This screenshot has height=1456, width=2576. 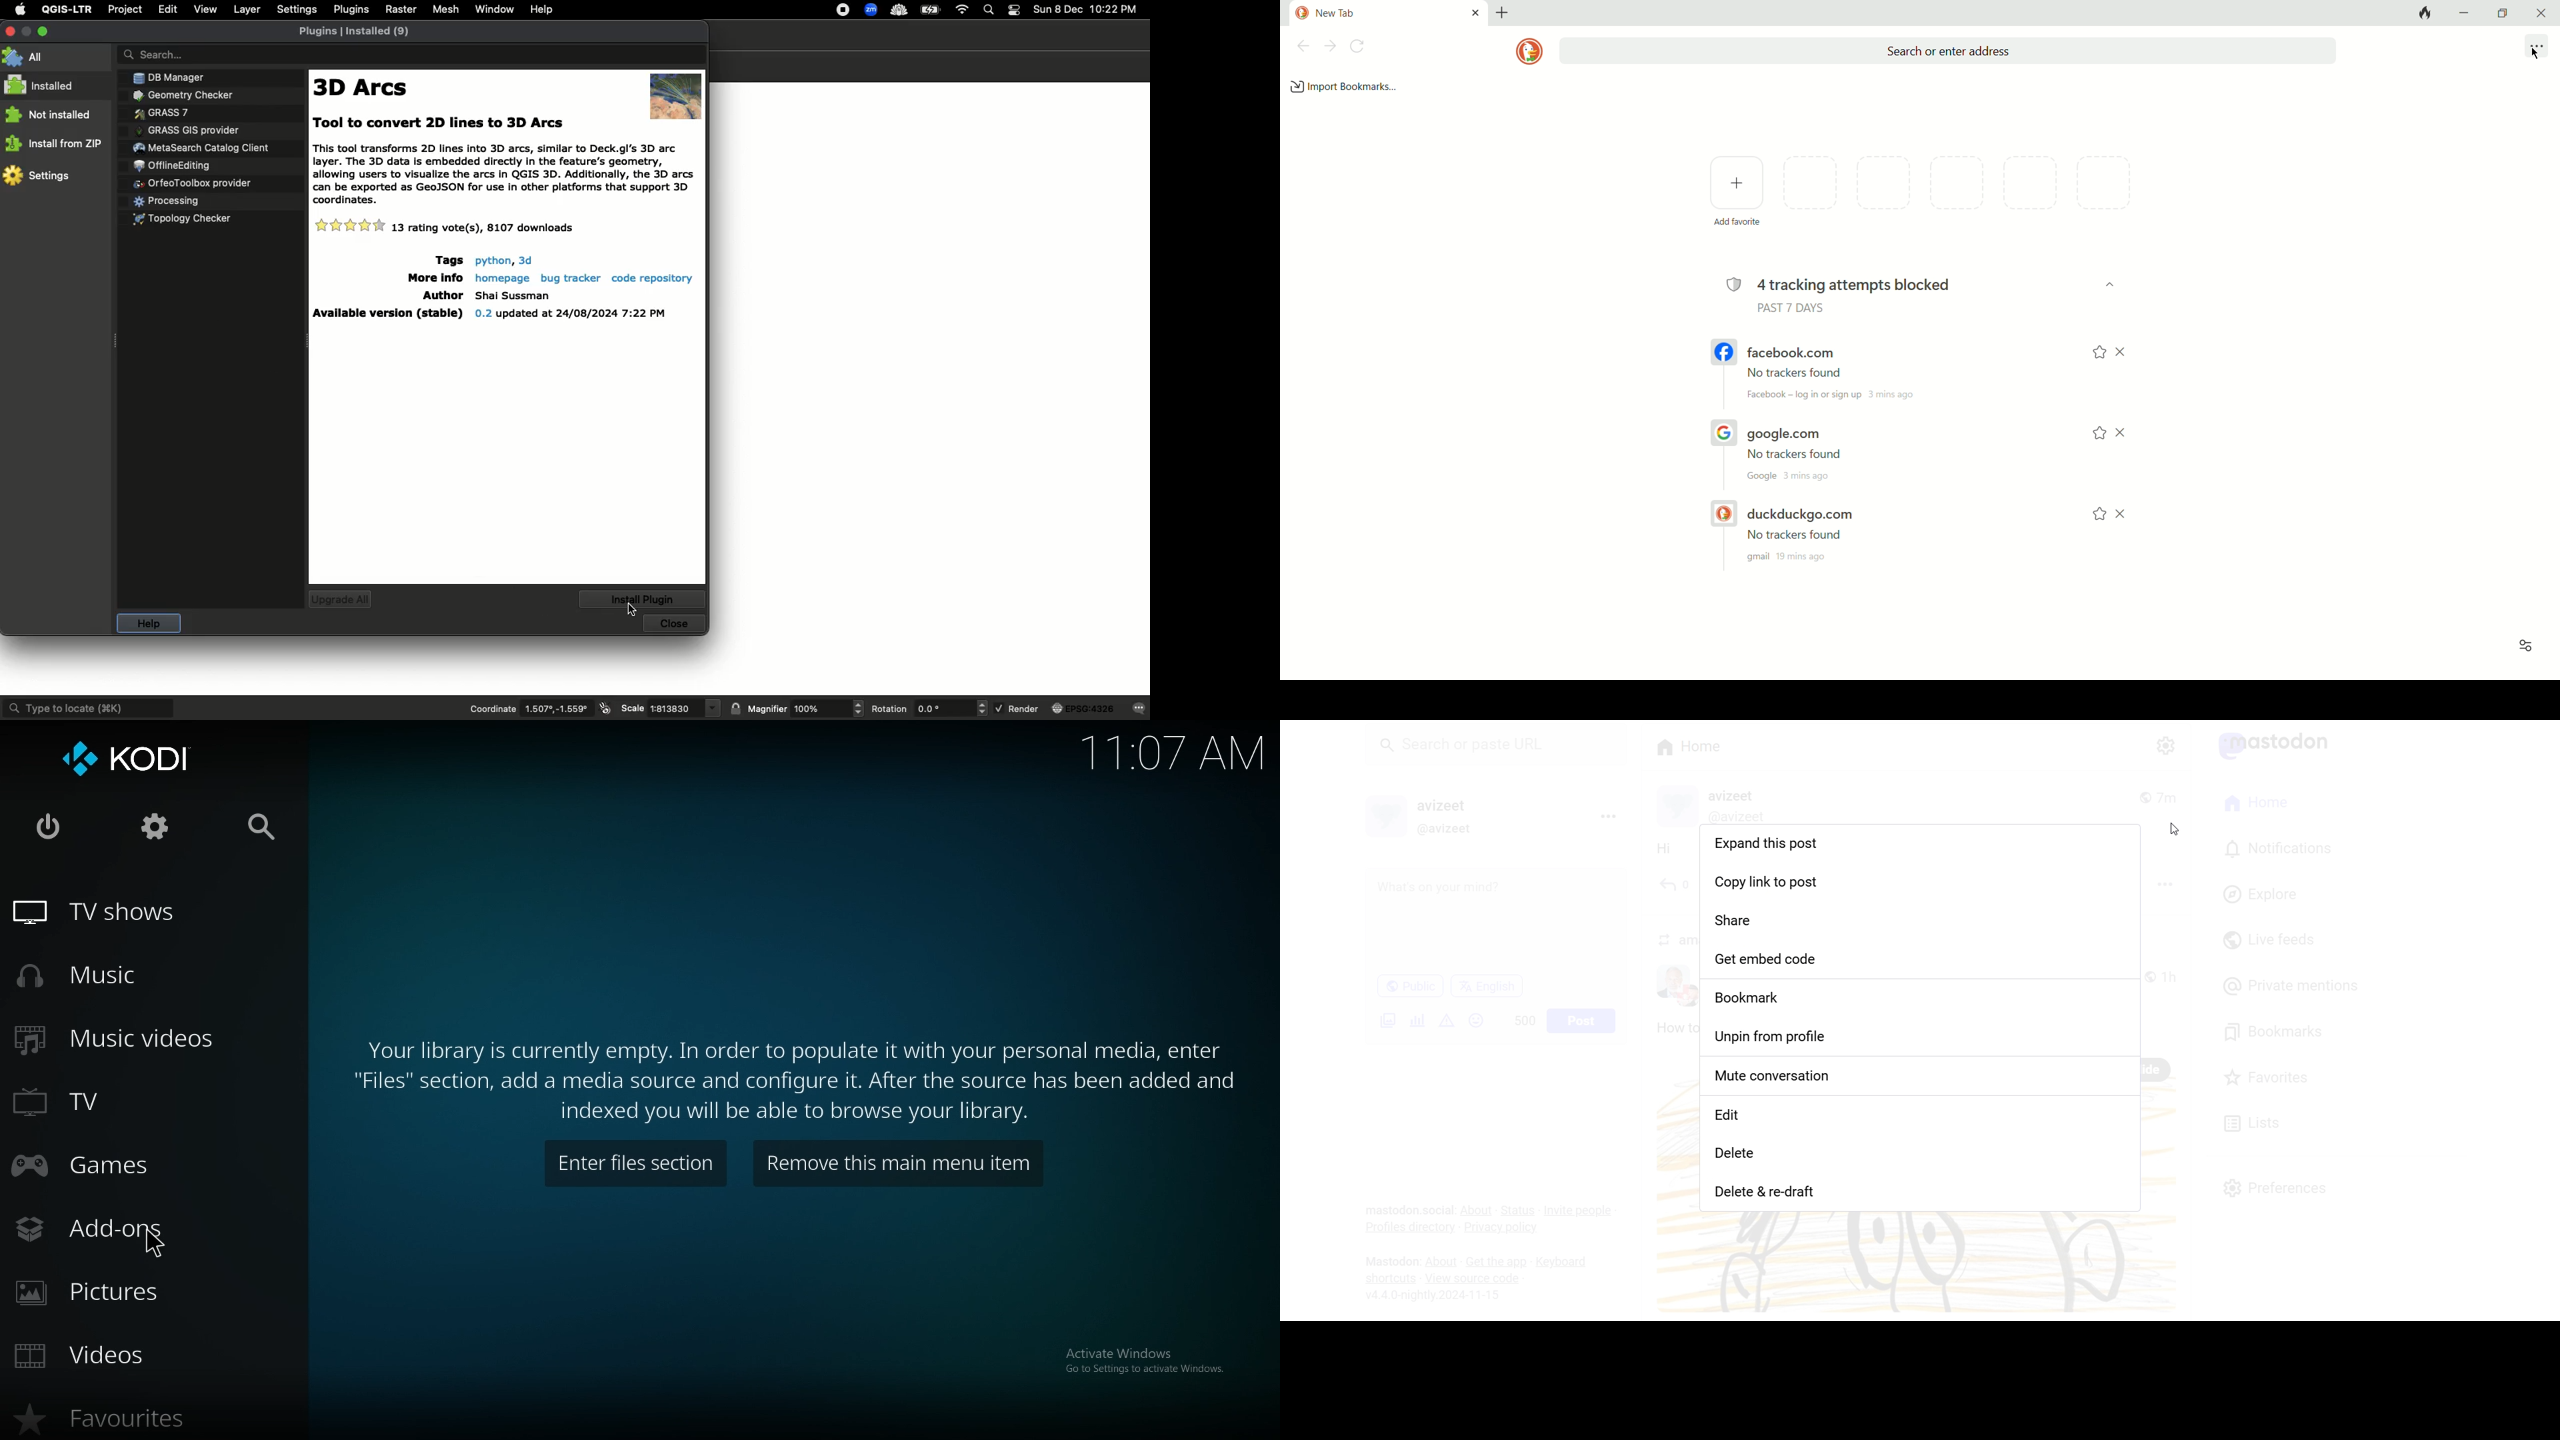 I want to click on Plugins, so click(x=178, y=94).